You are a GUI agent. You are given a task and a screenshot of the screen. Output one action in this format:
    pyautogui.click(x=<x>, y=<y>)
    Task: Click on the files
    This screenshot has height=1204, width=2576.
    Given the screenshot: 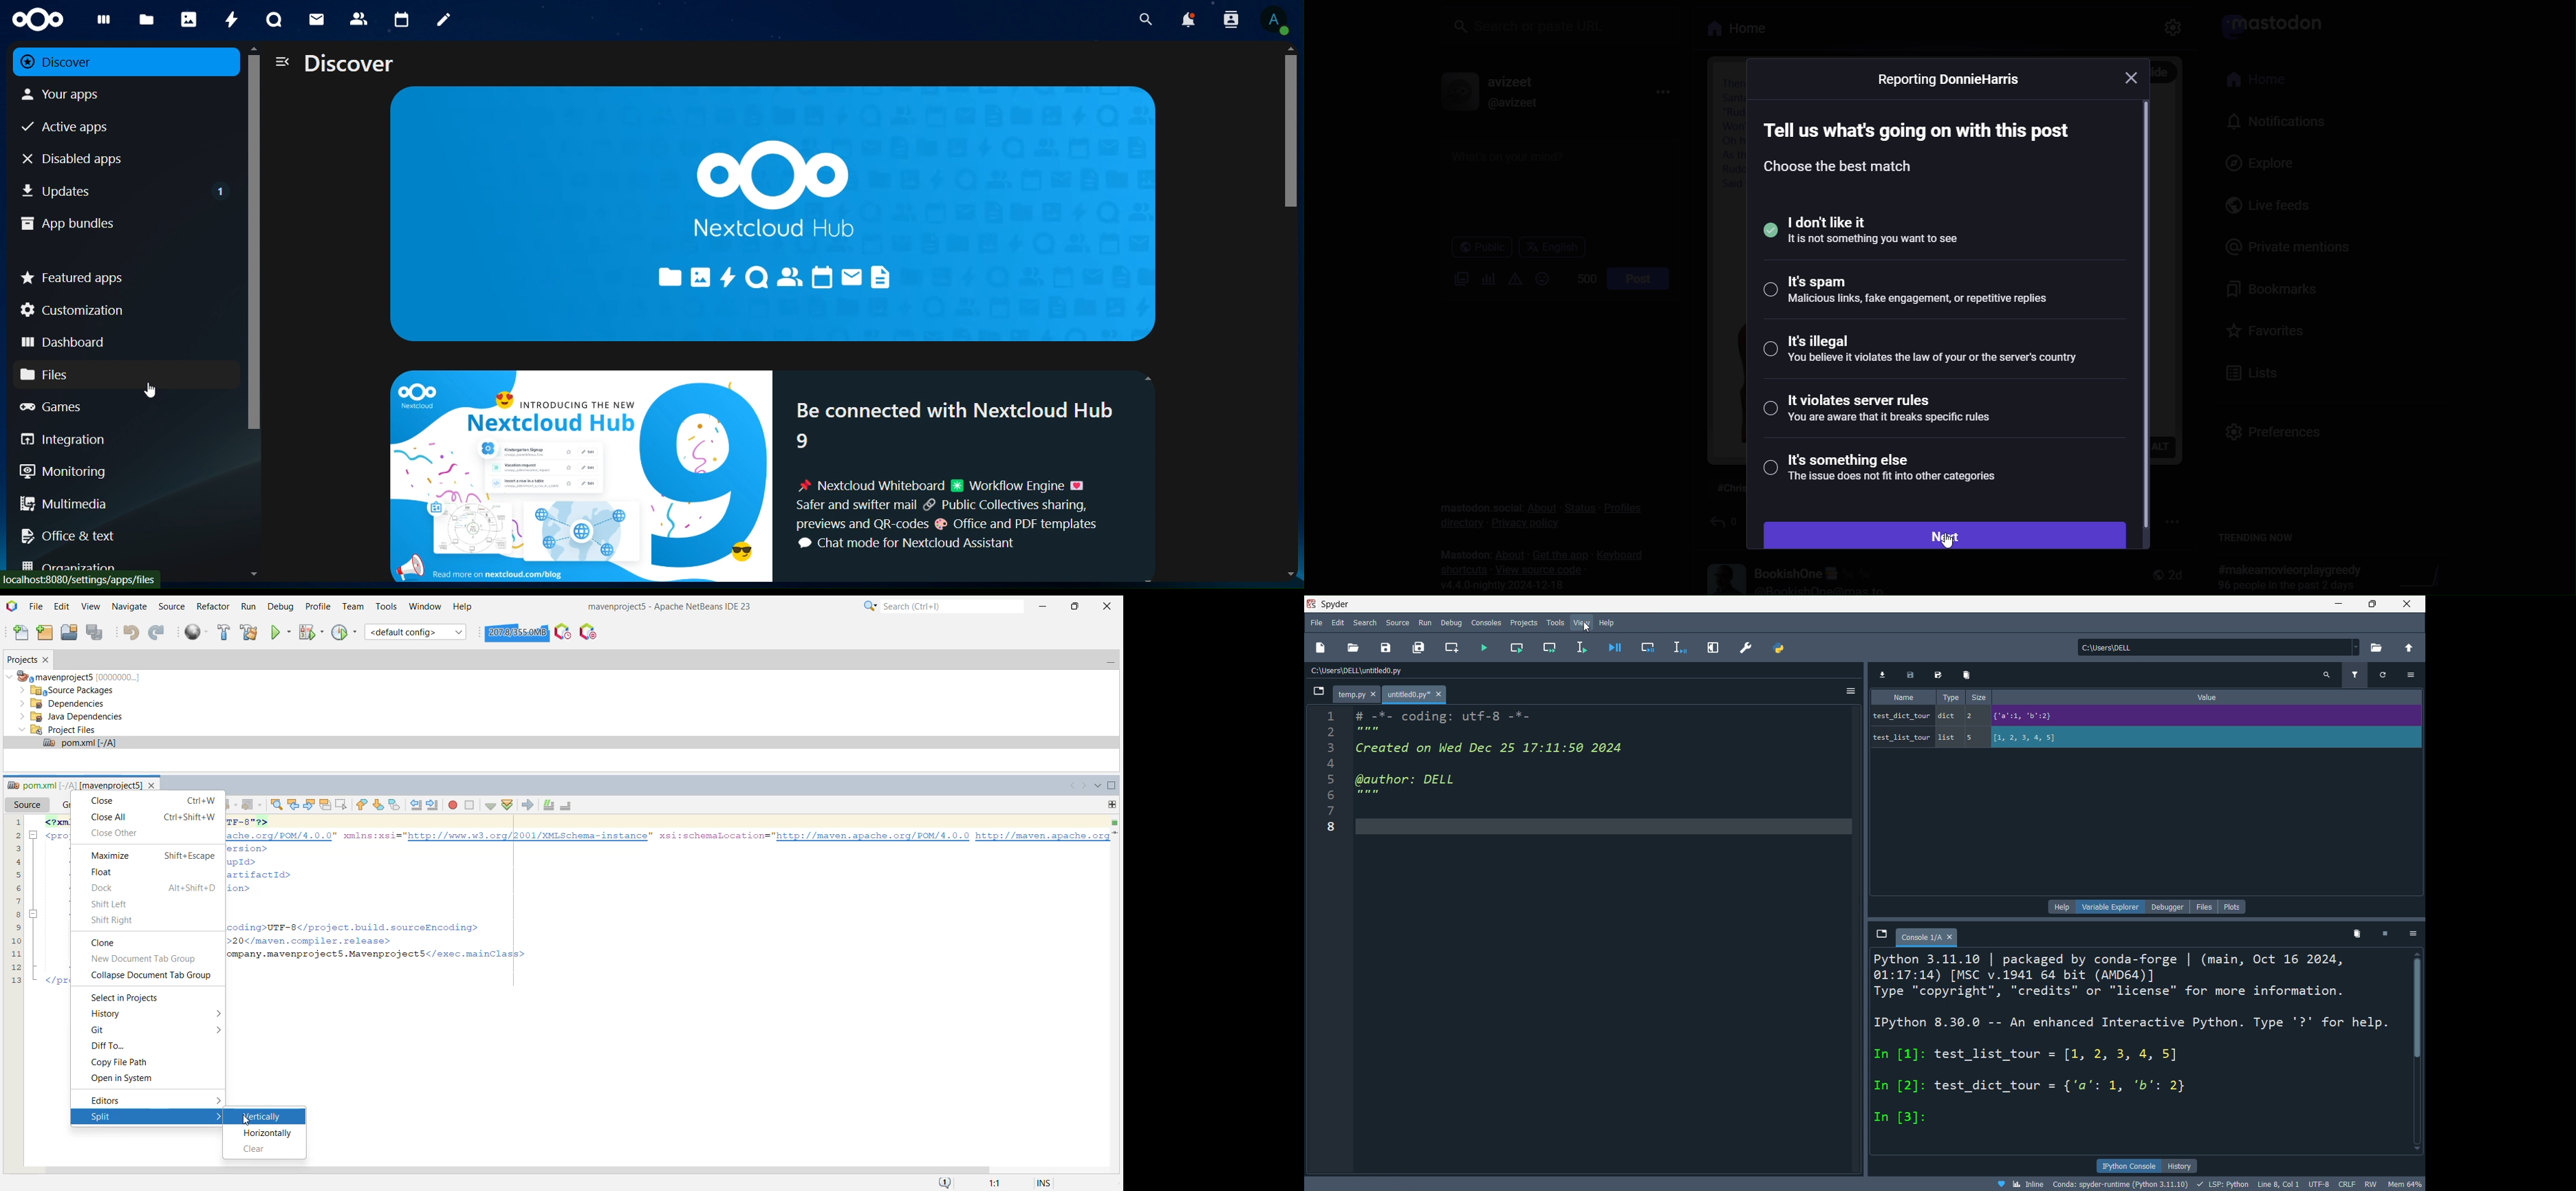 What is the action you would take?
    pyautogui.click(x=149, y=19)
    